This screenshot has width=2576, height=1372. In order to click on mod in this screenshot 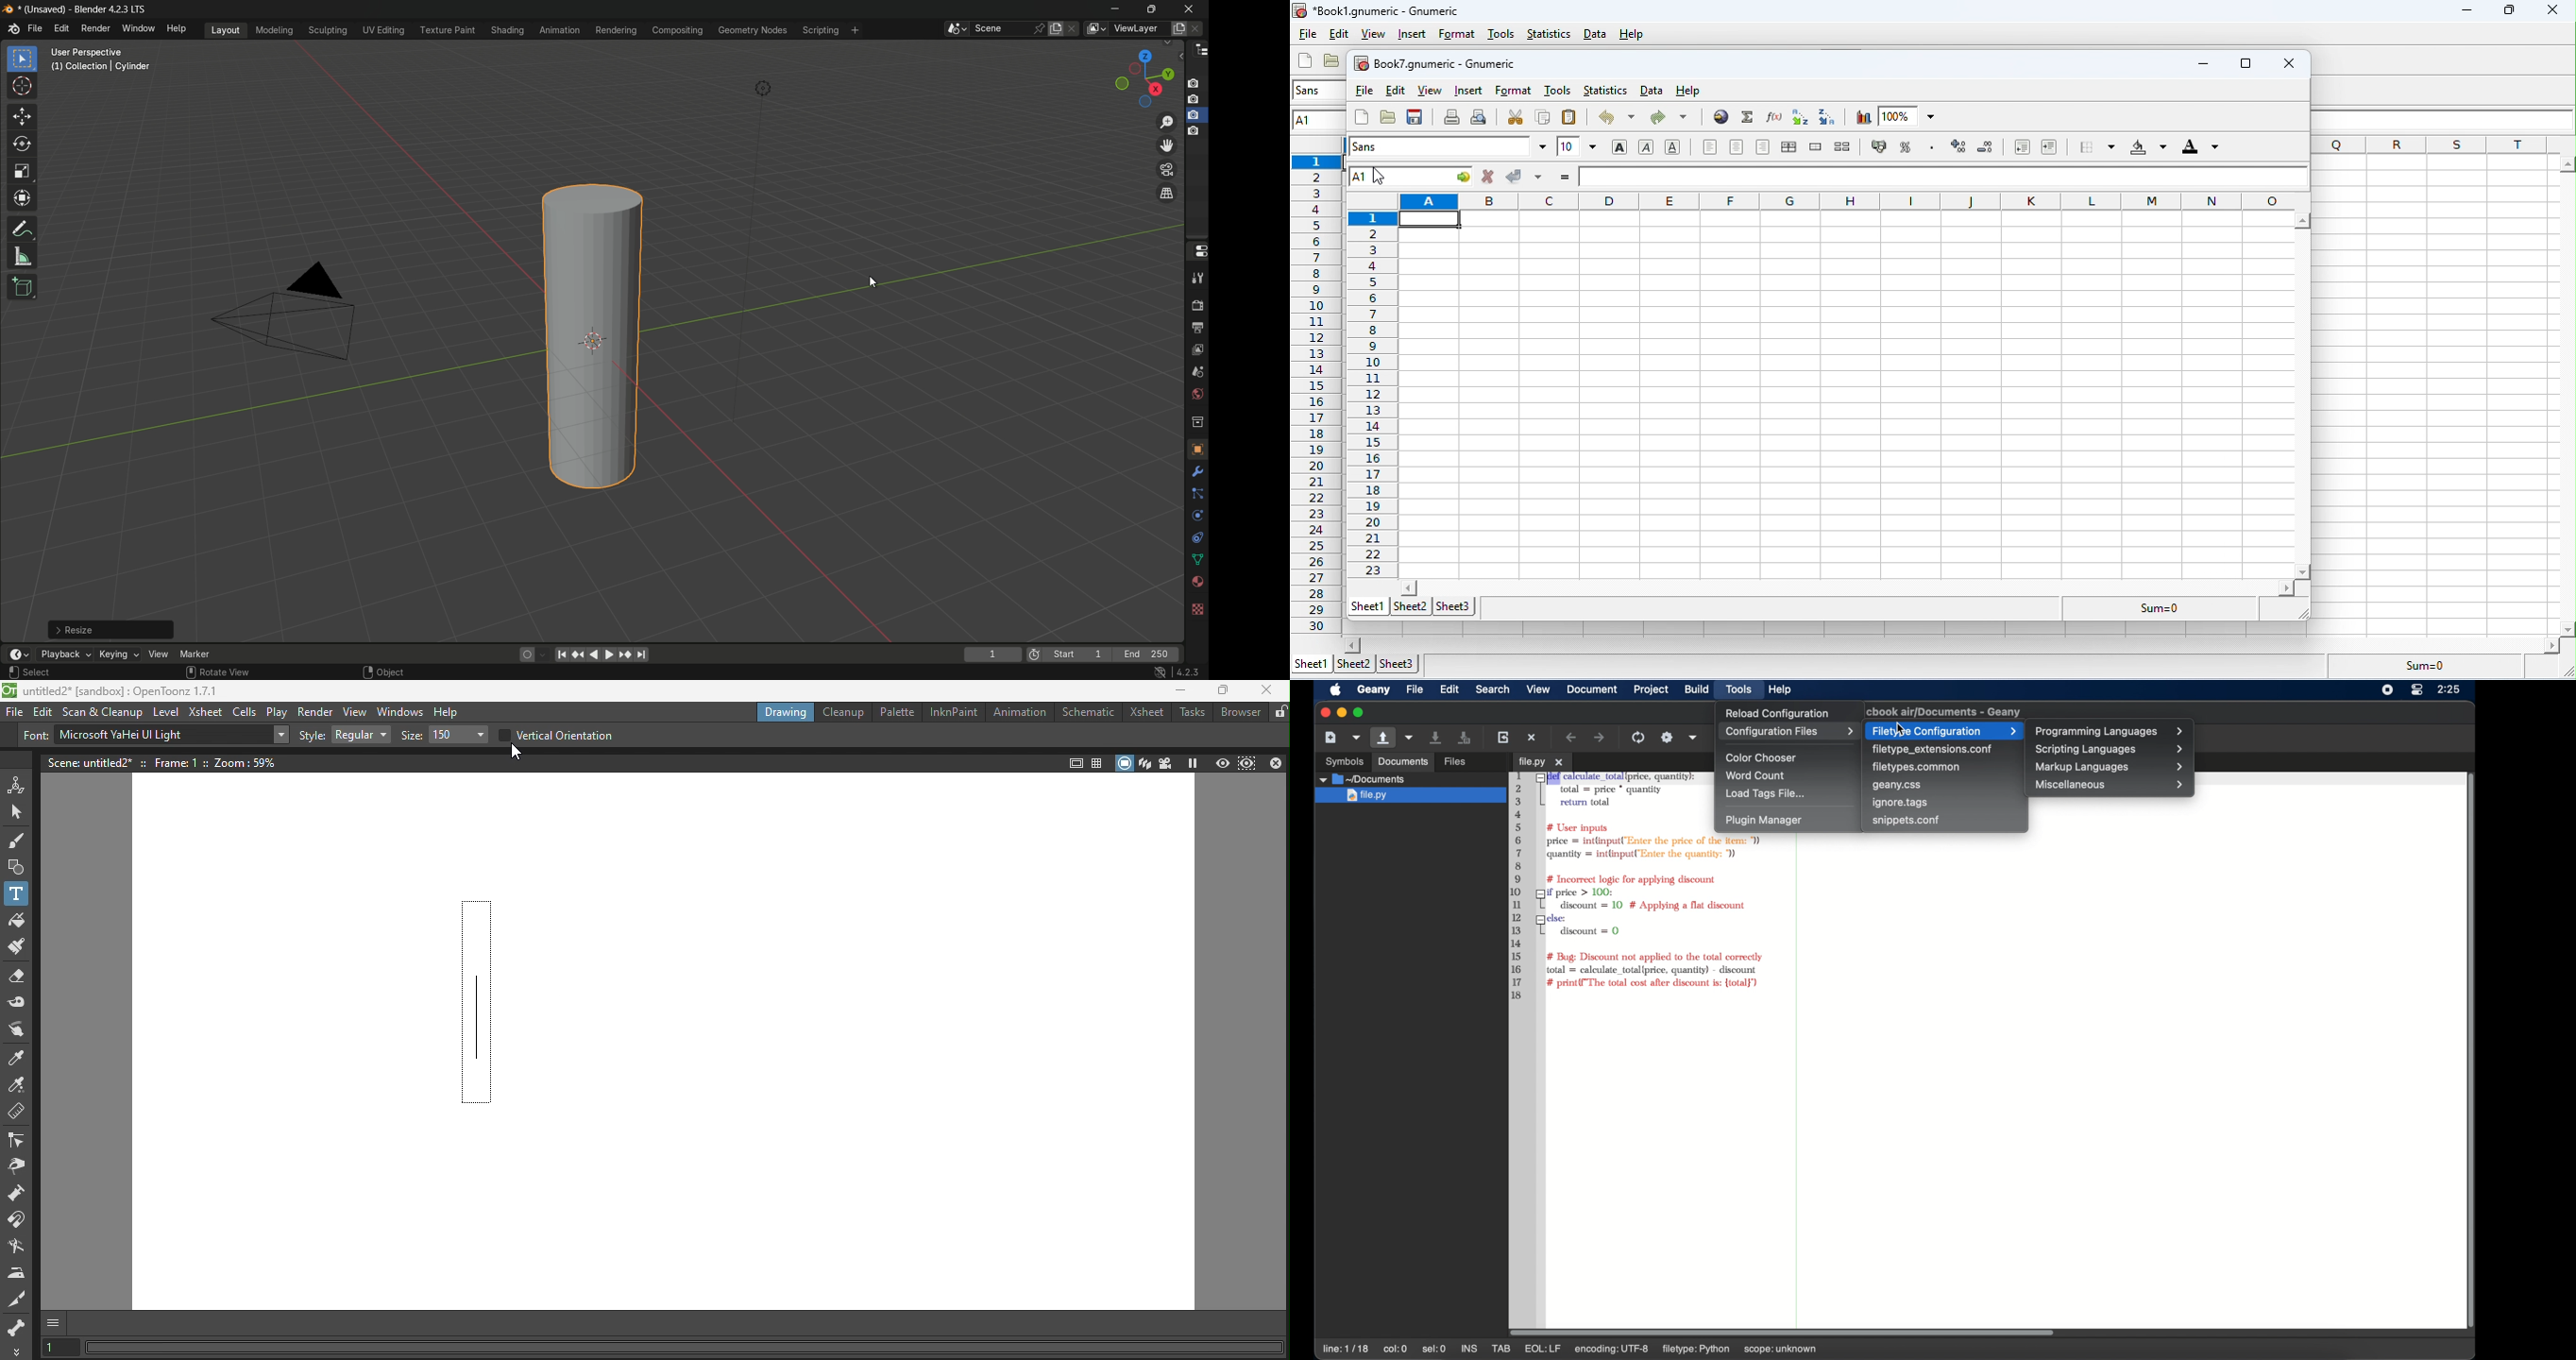, I will do `click(1537, 1349)`.